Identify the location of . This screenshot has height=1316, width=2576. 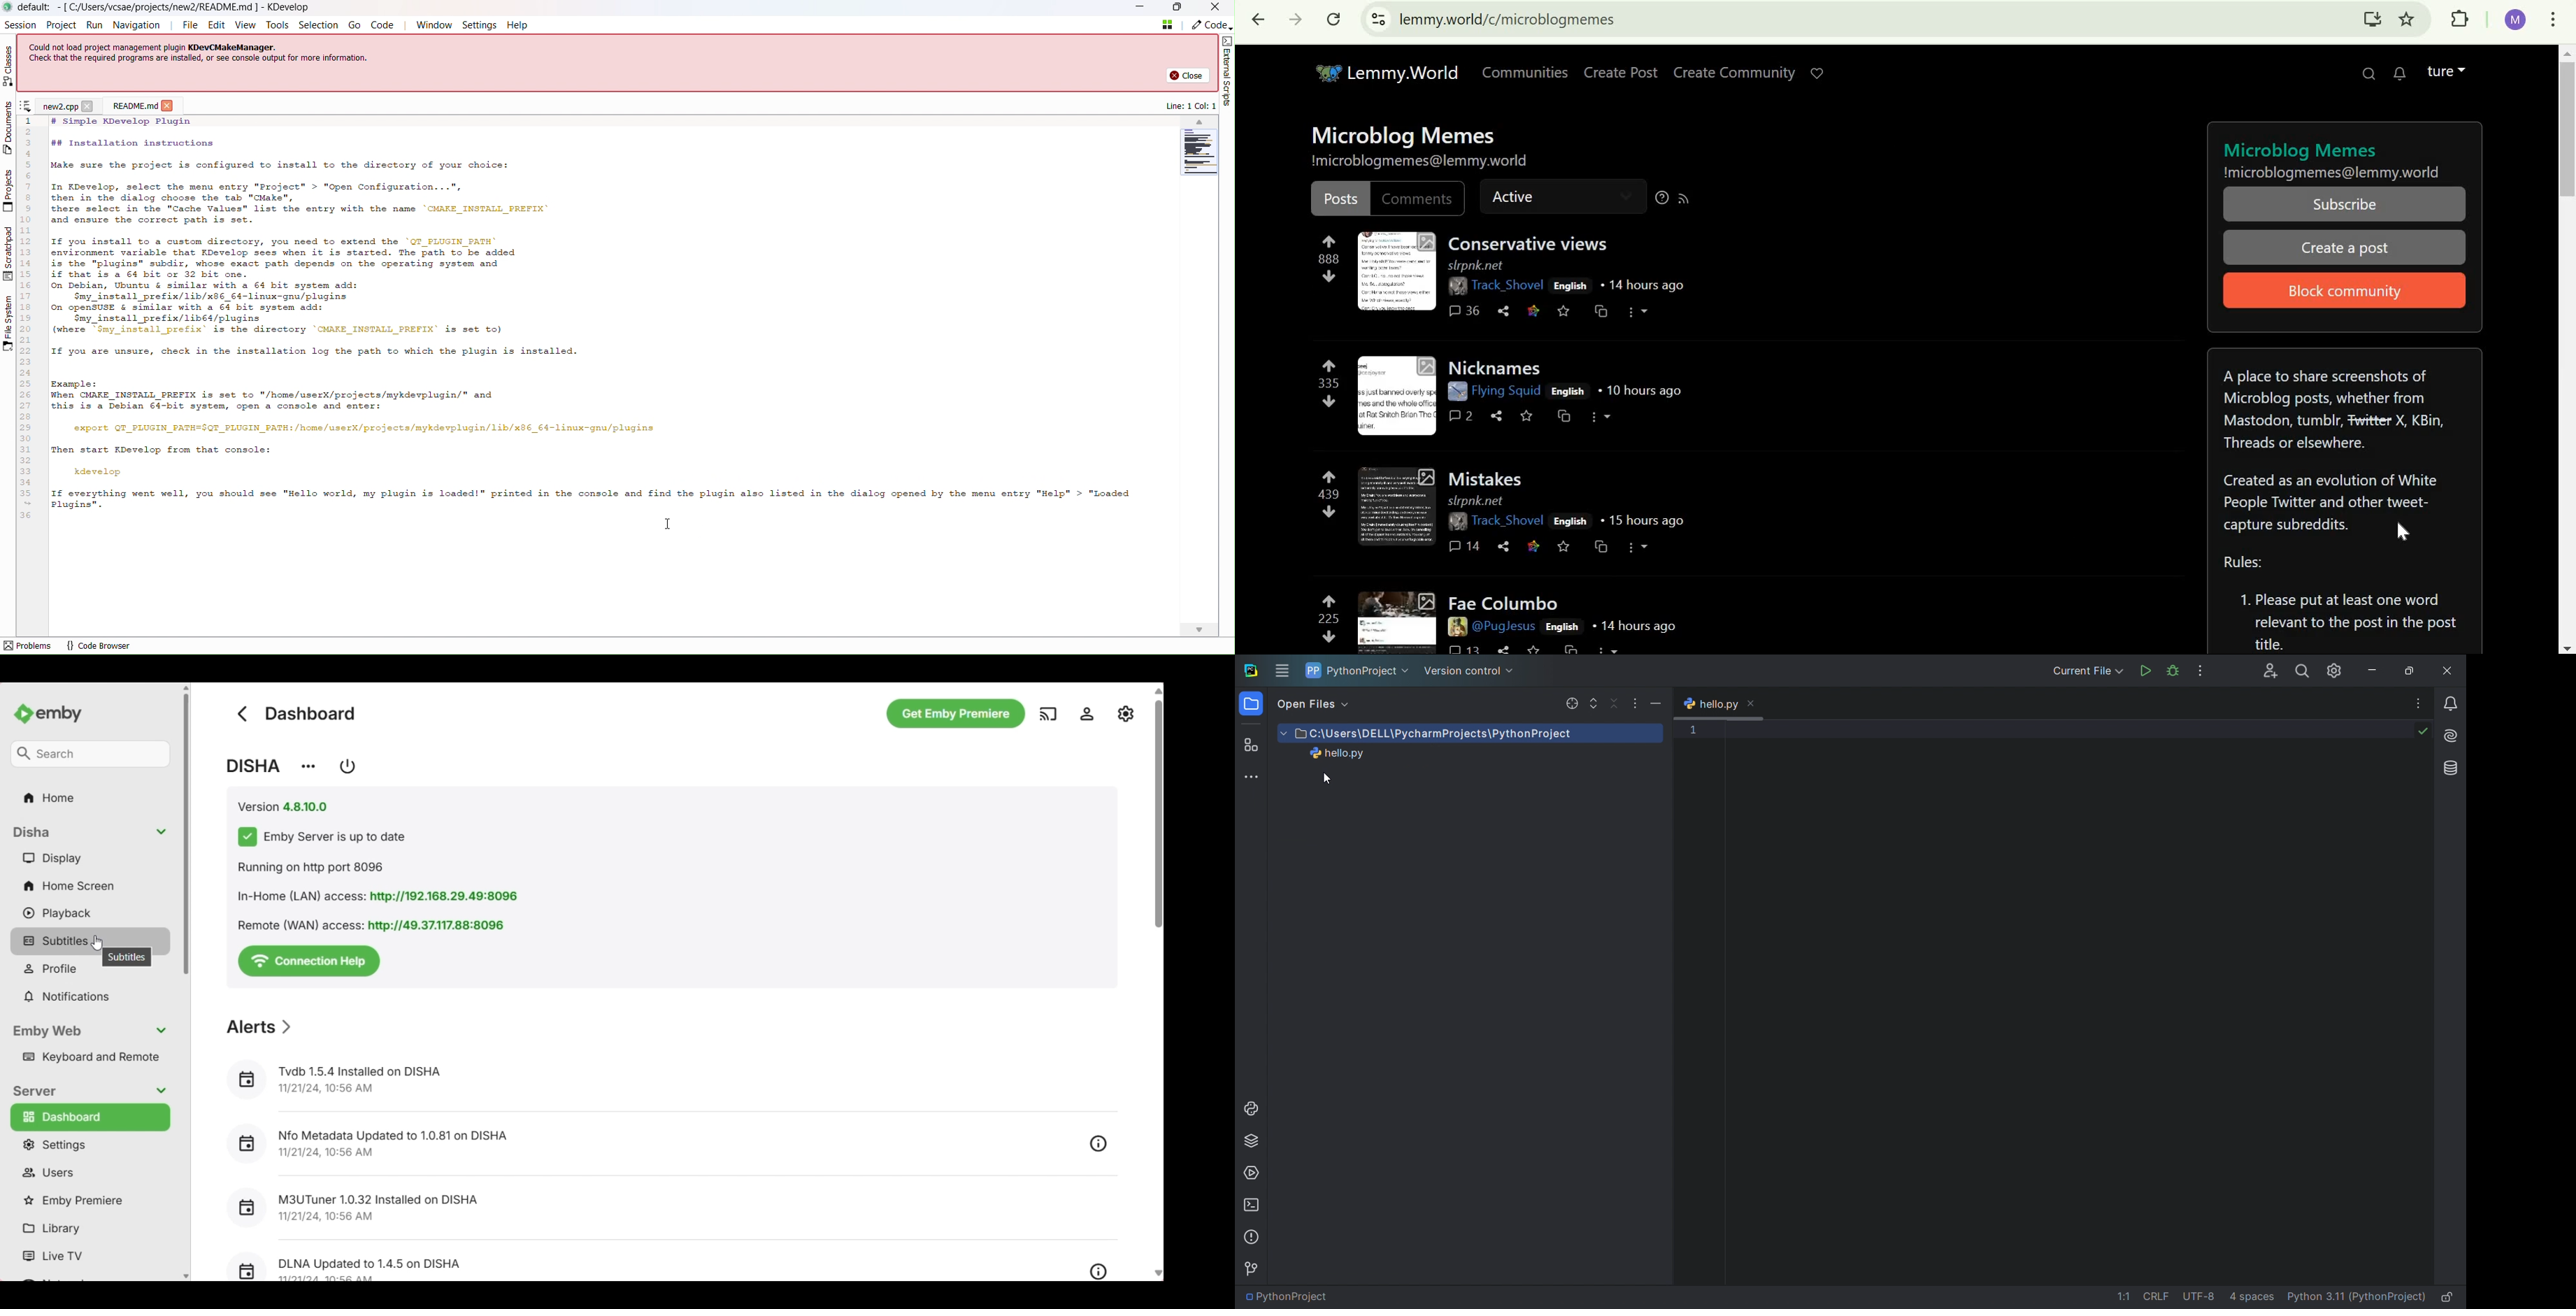
(88, 752).